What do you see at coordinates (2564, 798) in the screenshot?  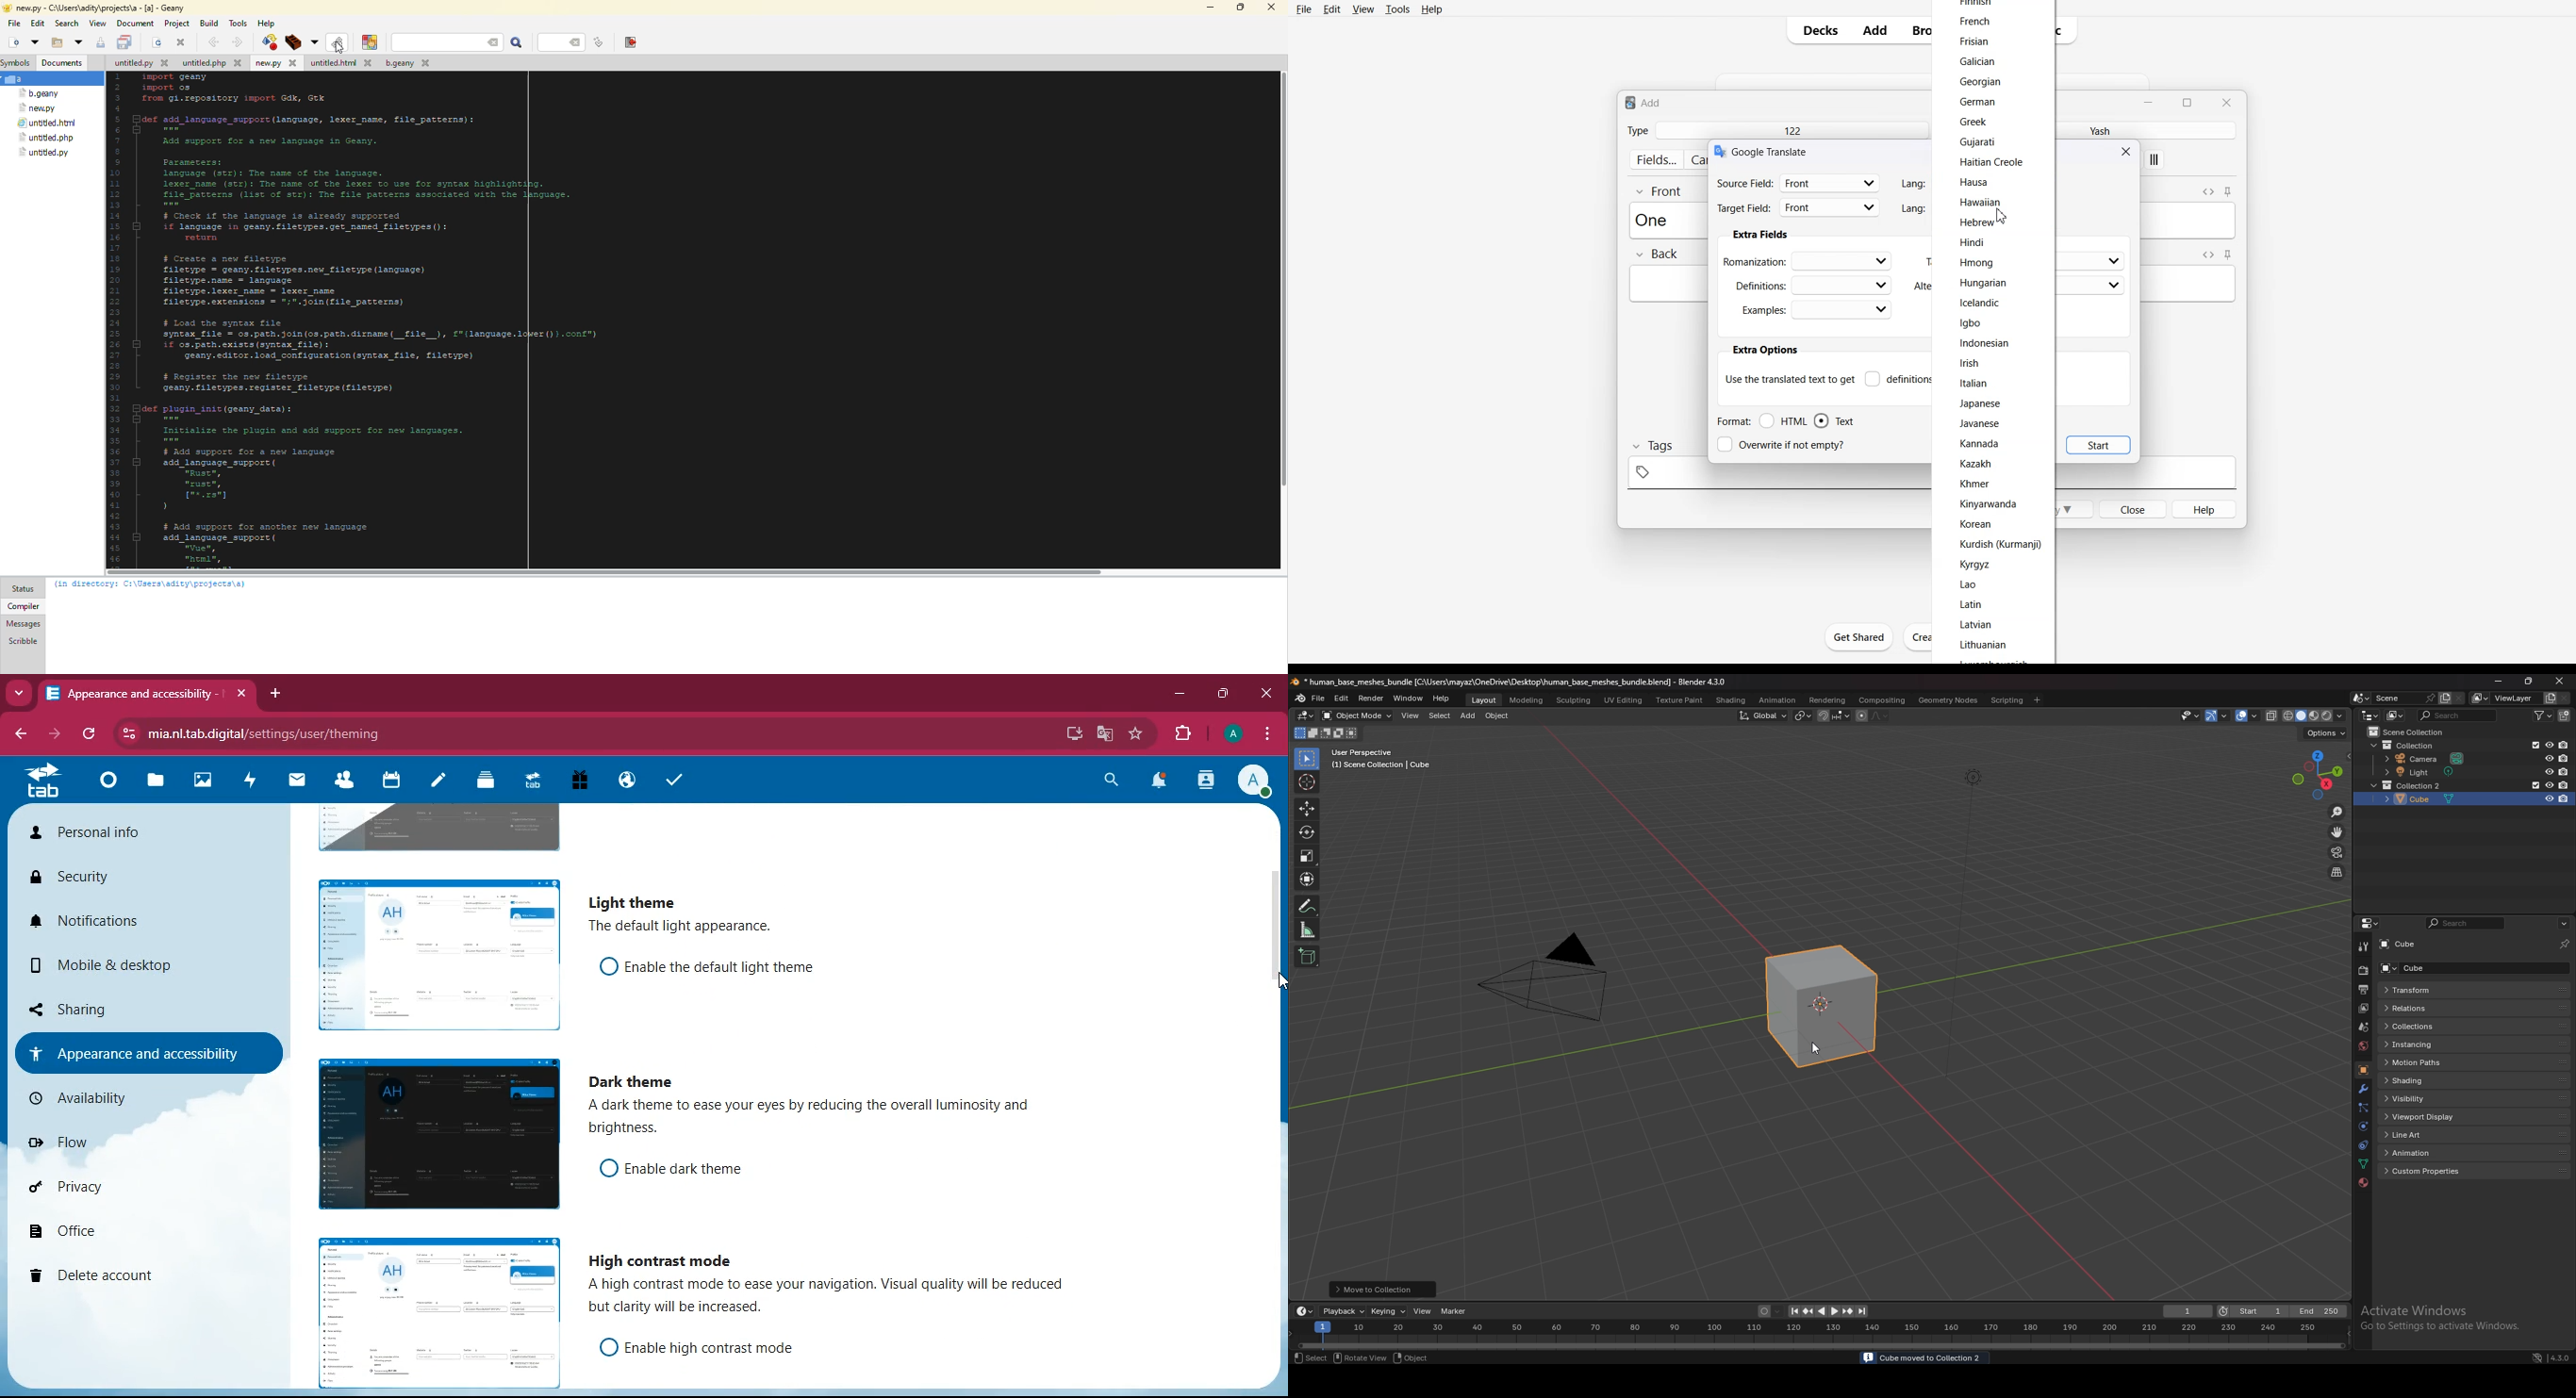 I see `disable in renders` at bounding box center [2564, 798].